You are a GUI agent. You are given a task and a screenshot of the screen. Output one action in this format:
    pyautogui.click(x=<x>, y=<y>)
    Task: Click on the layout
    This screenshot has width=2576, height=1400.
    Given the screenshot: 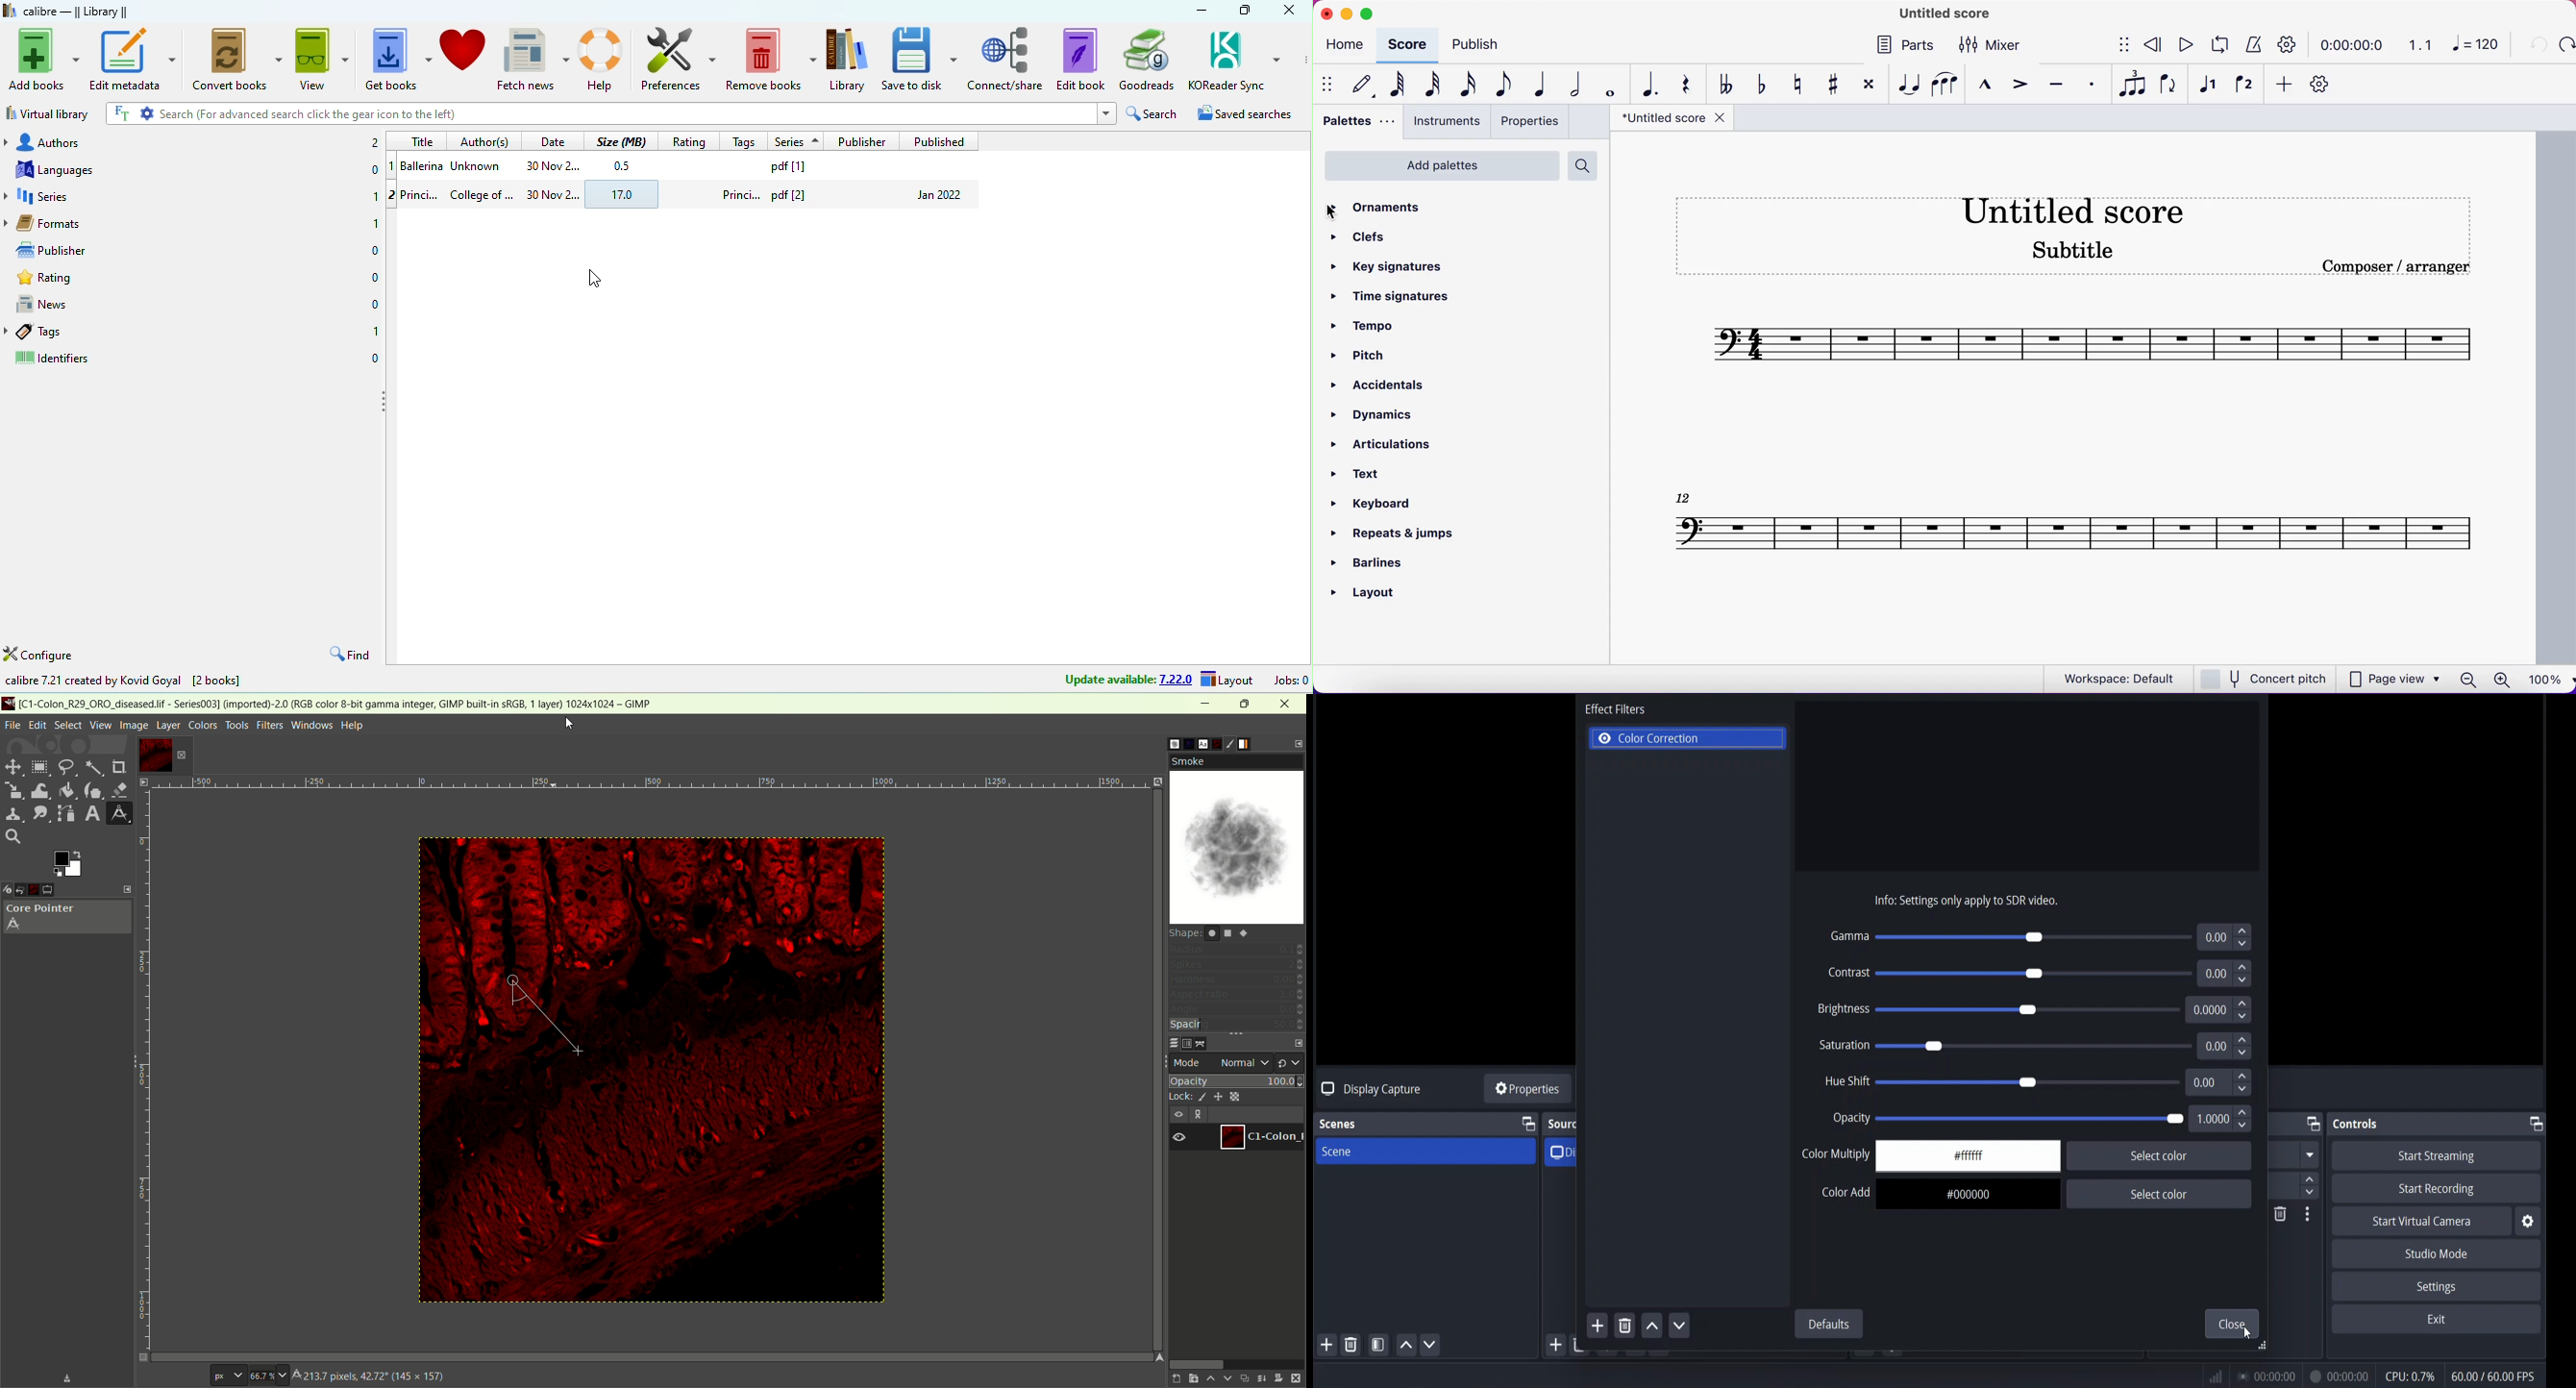 What is the action you would take?
    pyautogui.click(x=1365, y=591)
    